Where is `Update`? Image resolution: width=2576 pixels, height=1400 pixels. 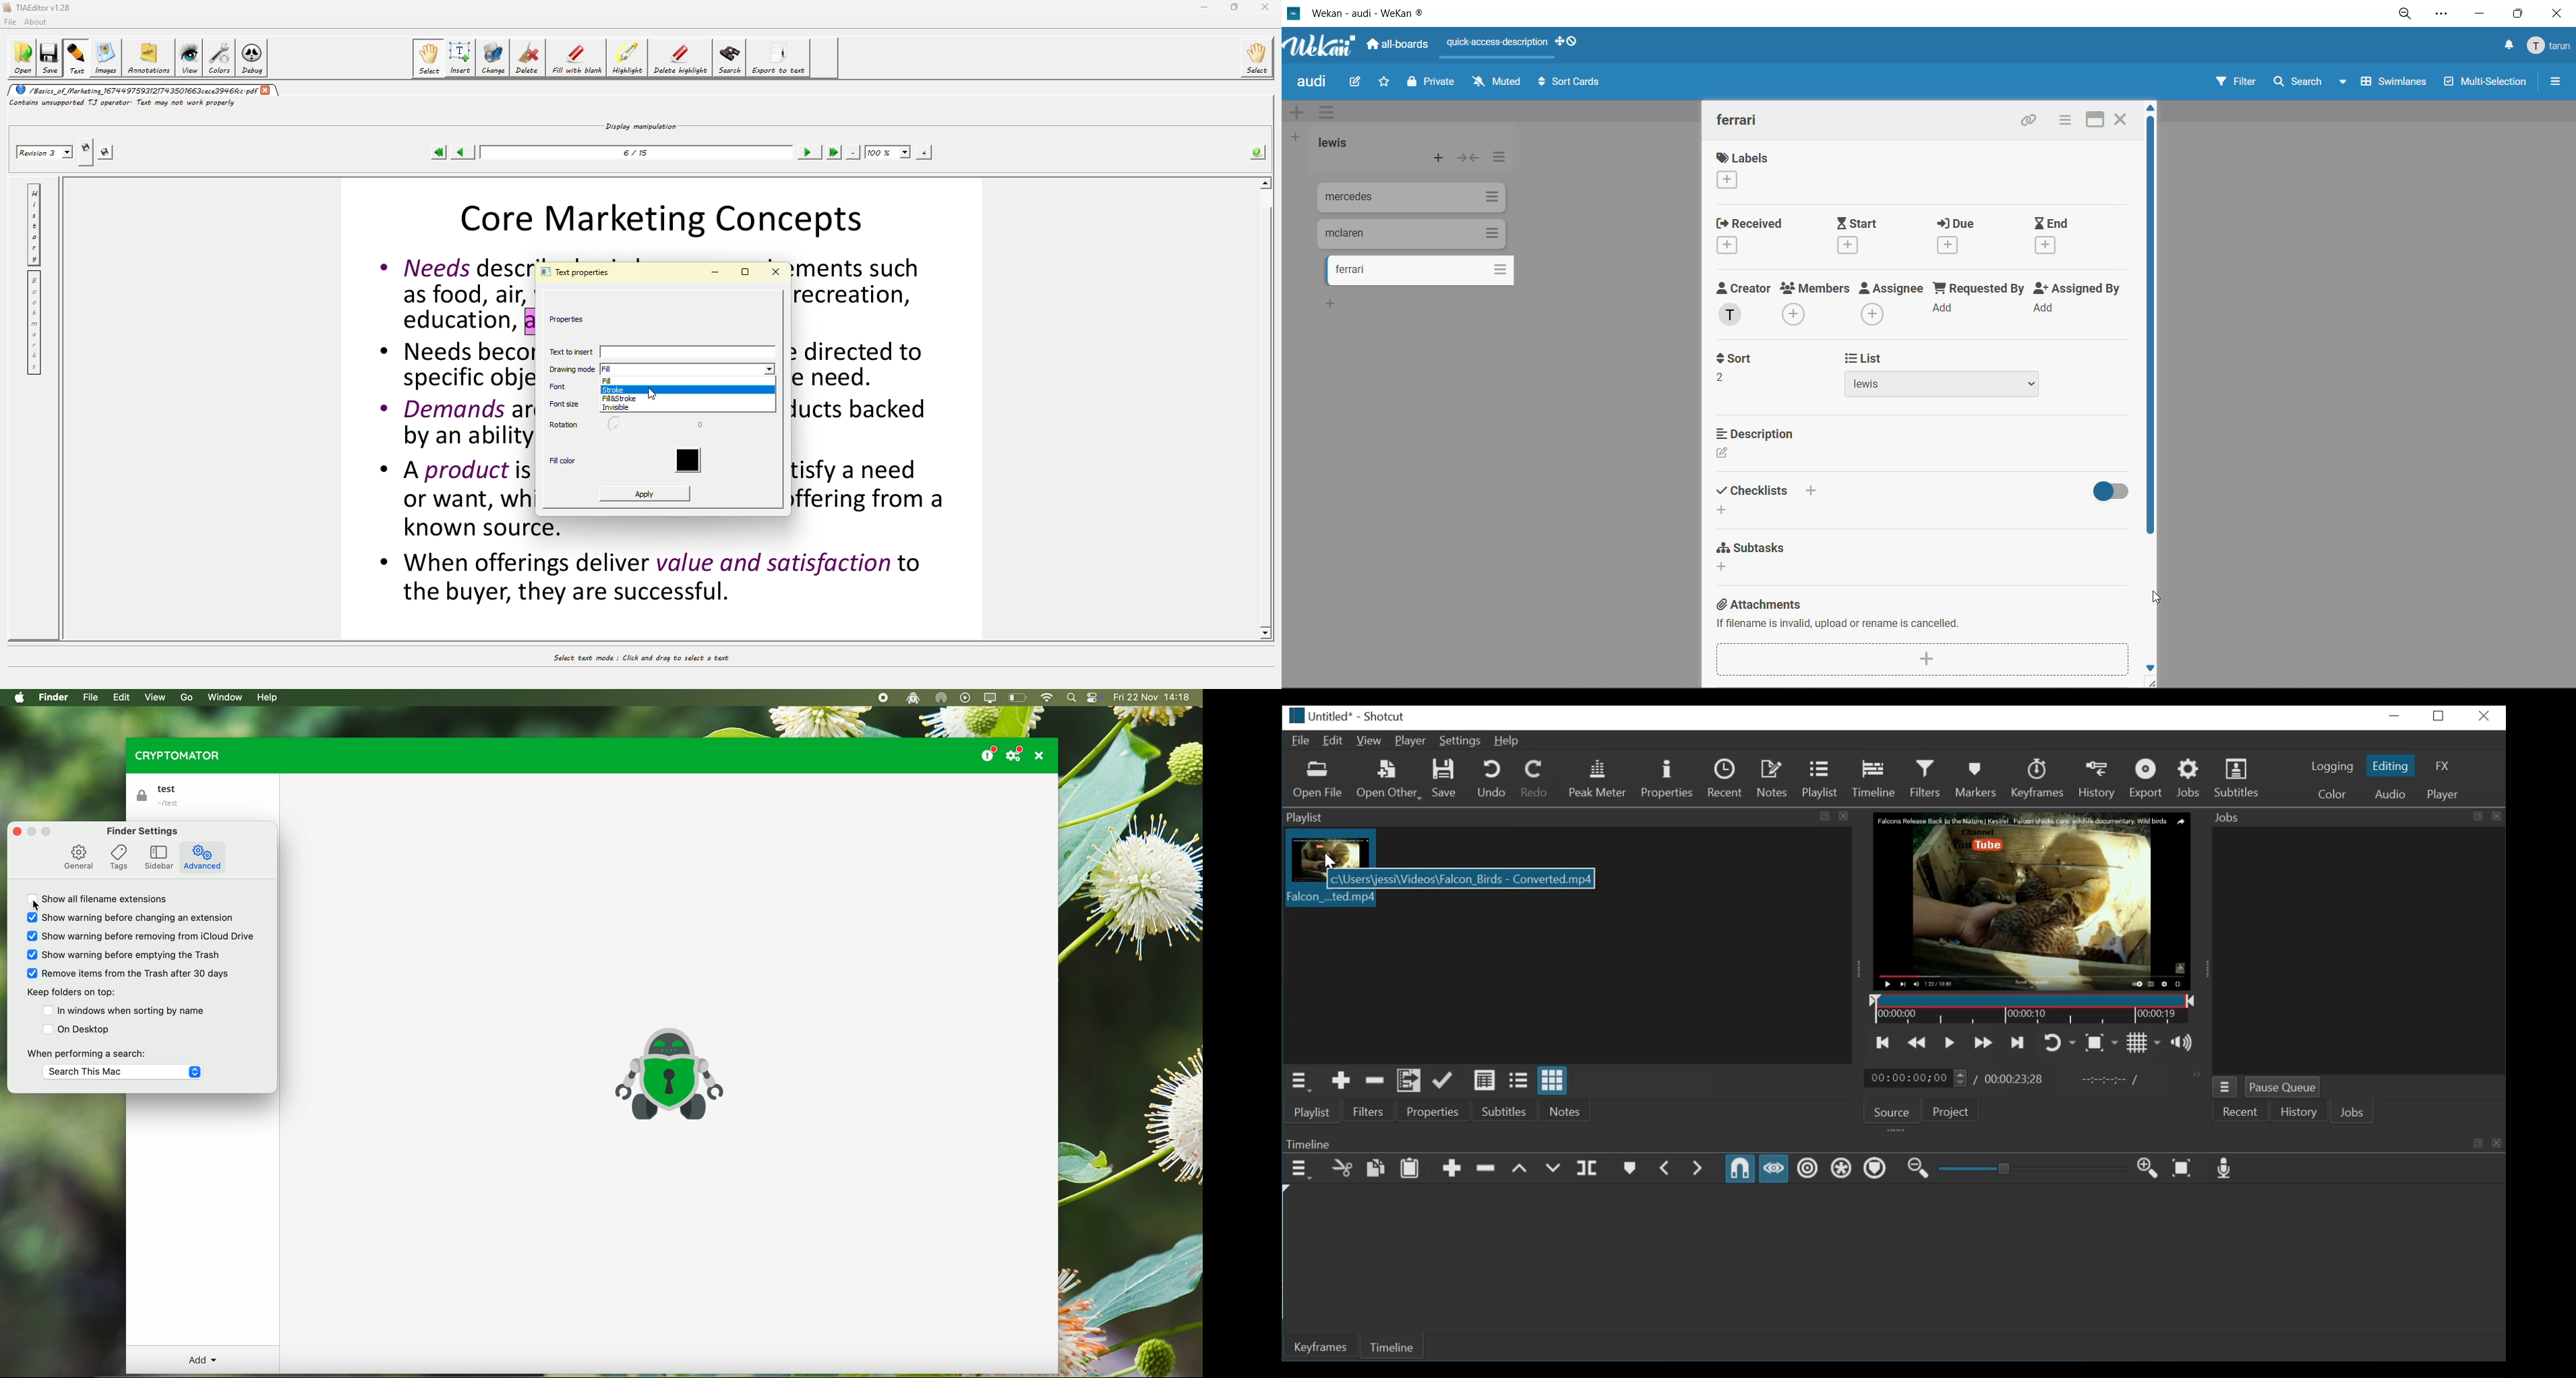
Update is located at coordinates (1444, 1081).